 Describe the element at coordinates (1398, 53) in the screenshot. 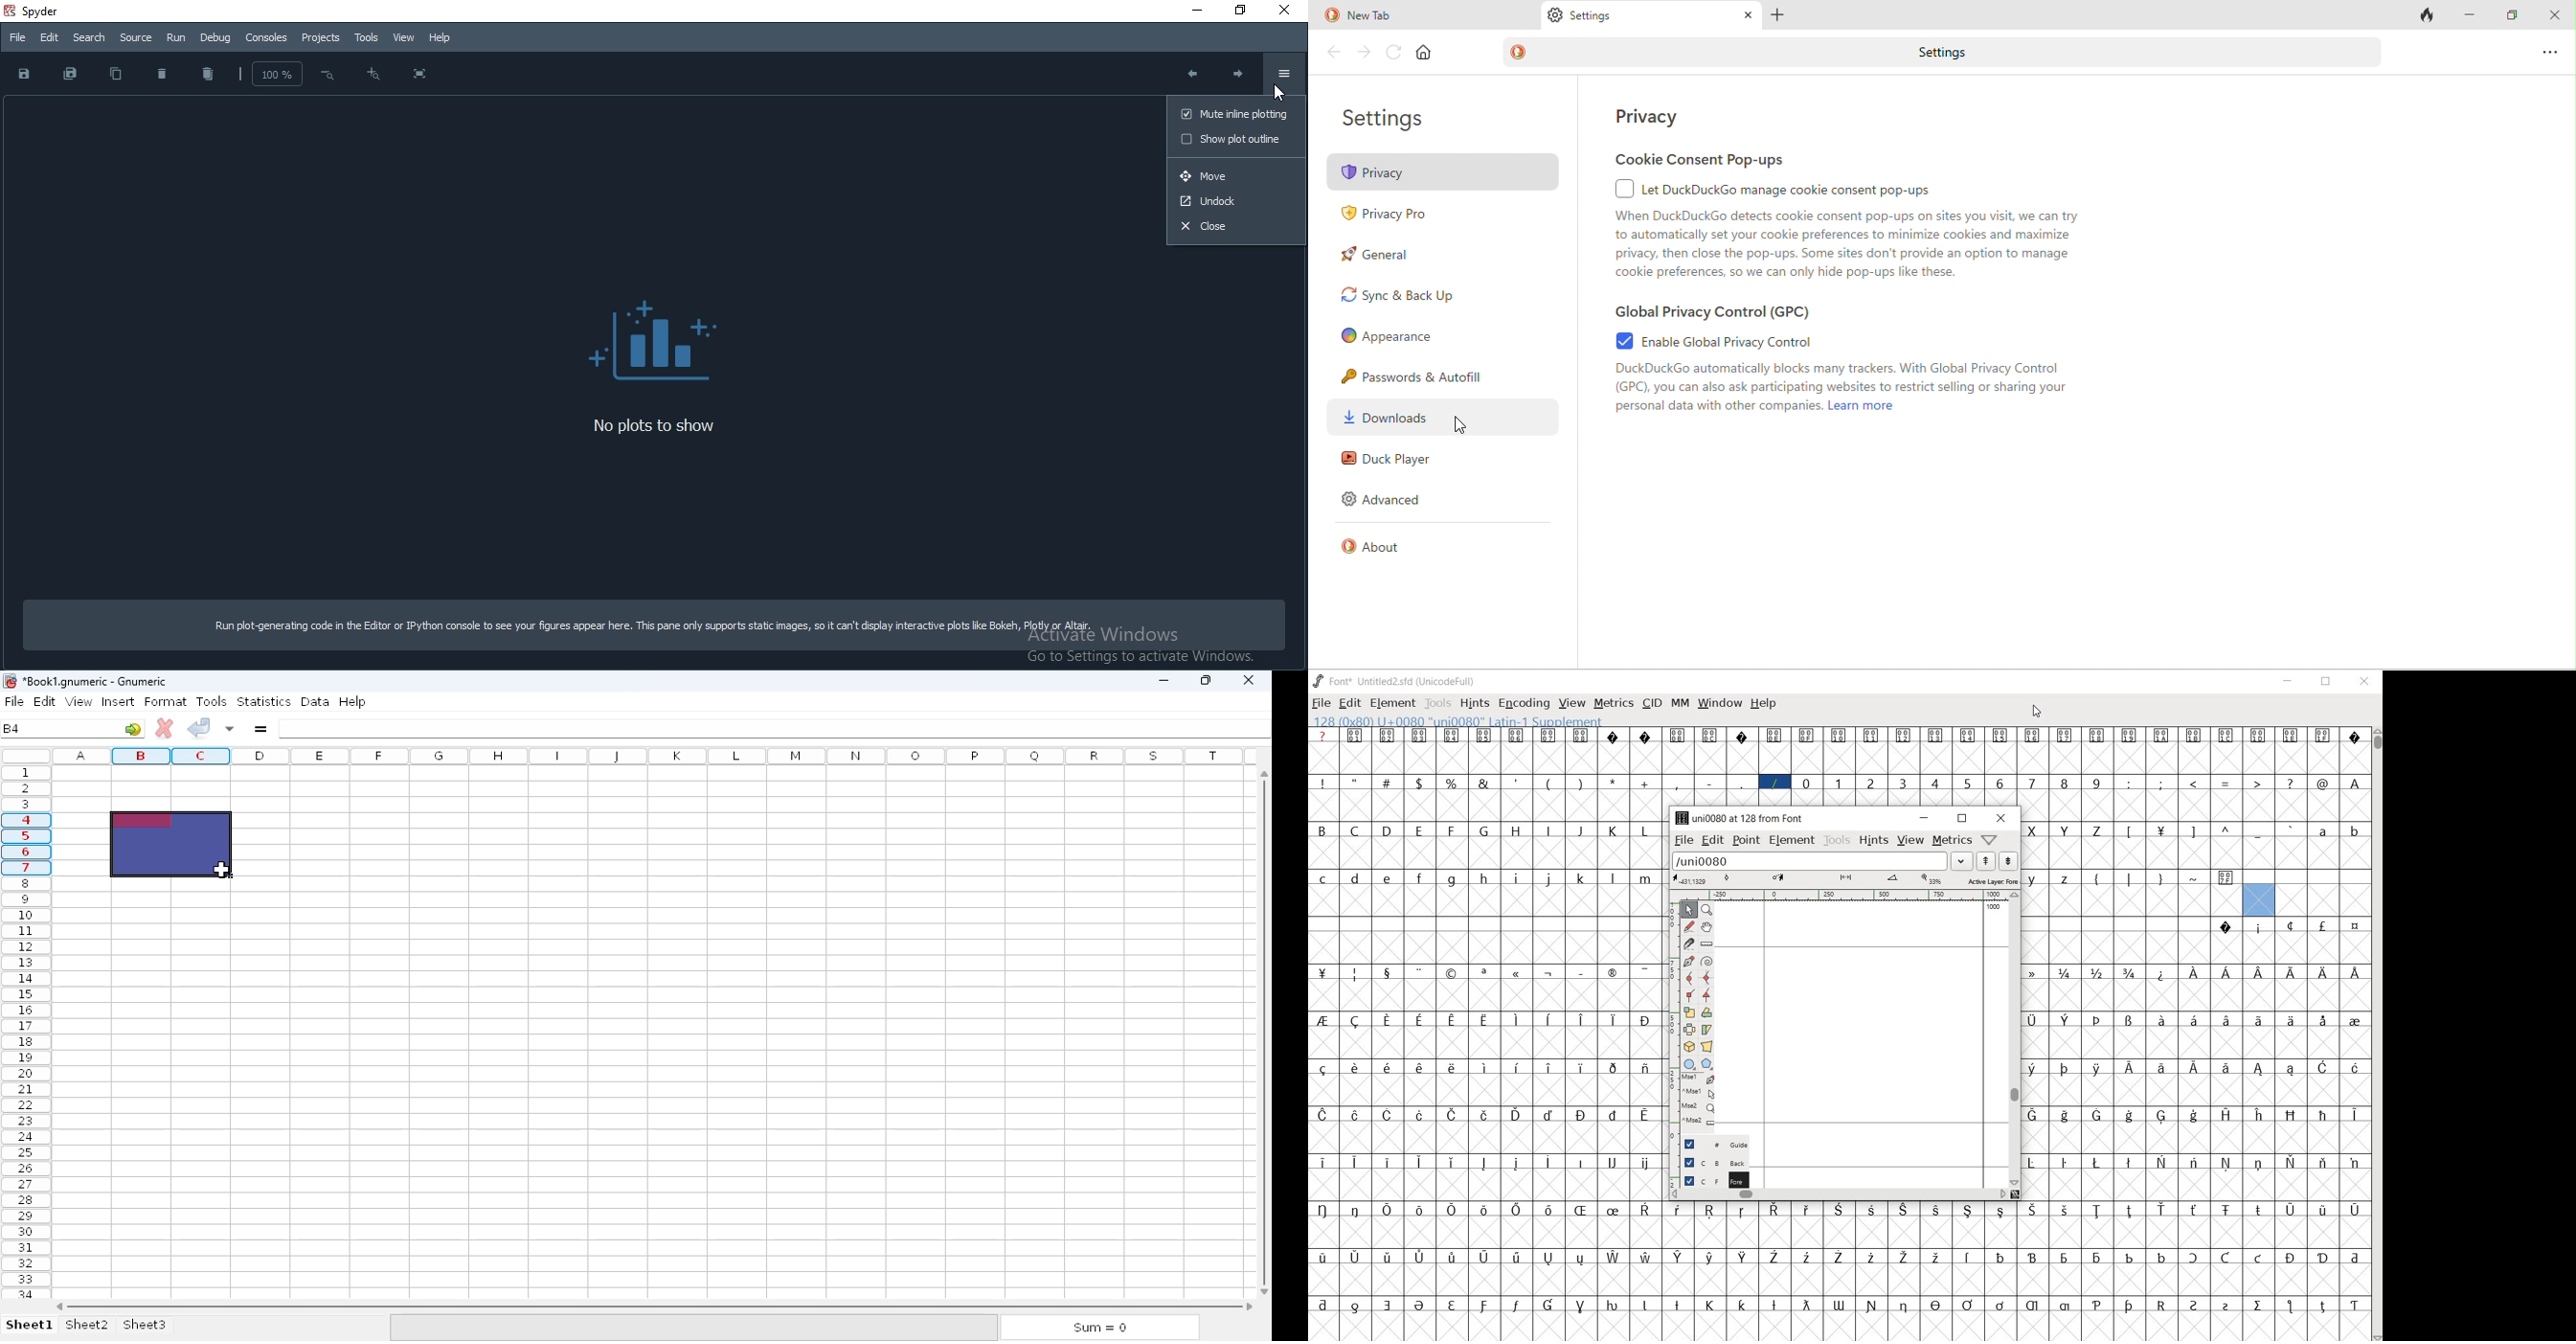

I see `reload` at that location.